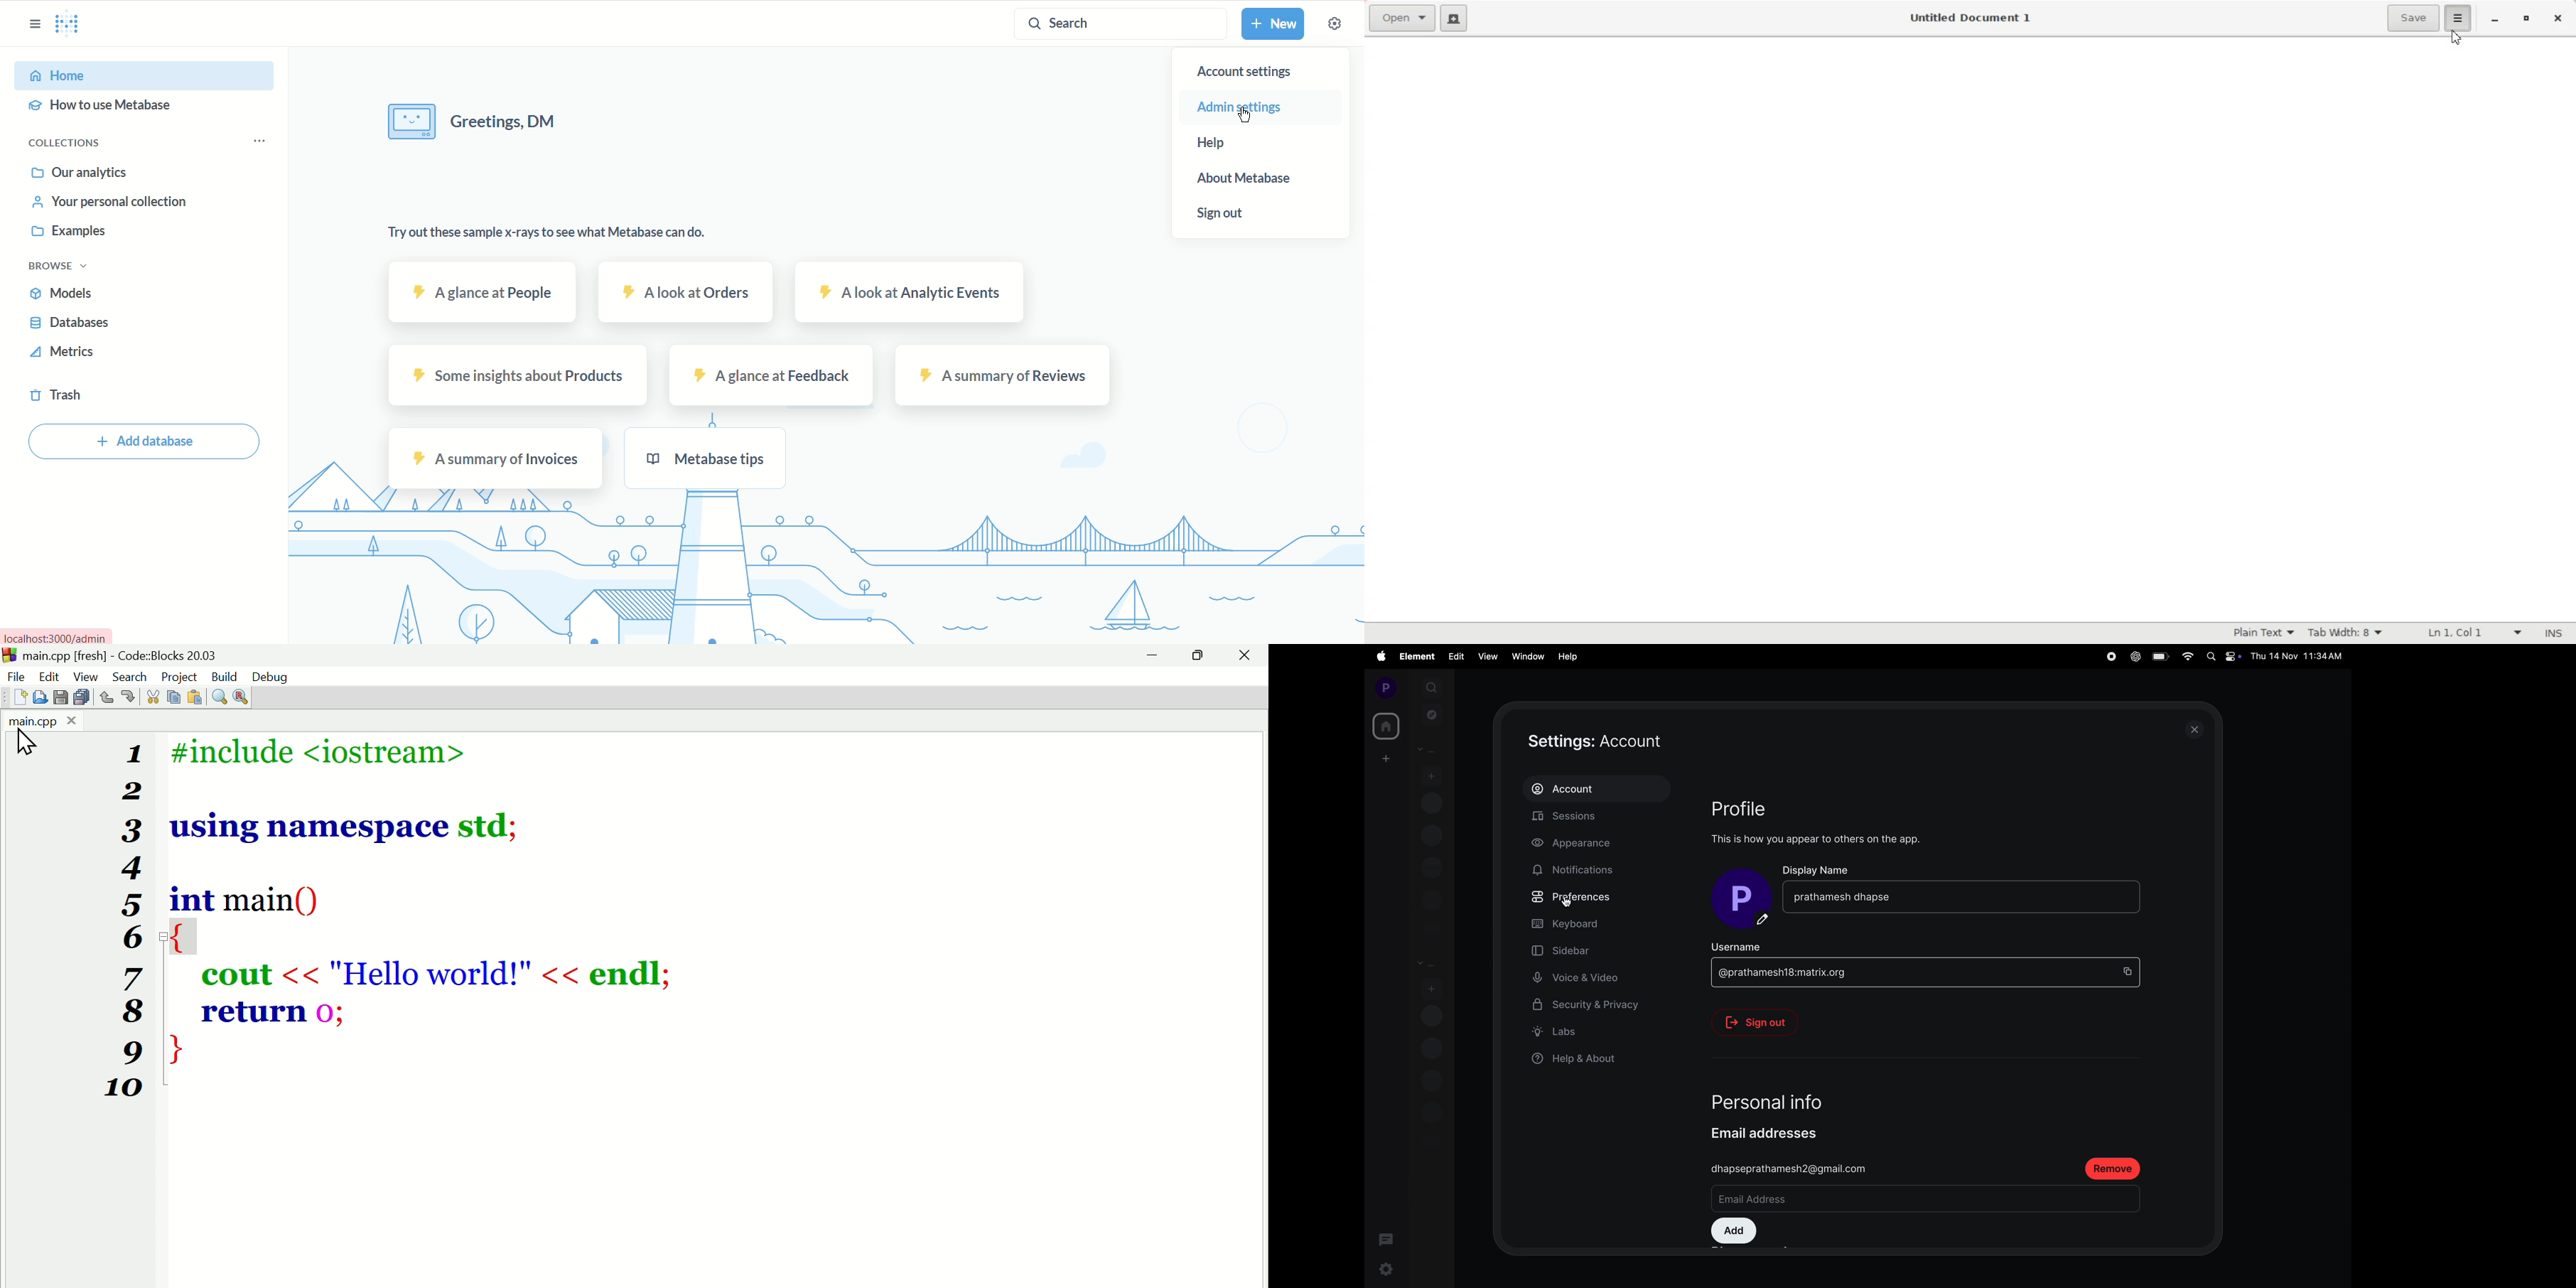  I want to click on 1
2
3
4
5
6
7
8
9
10, so click(120, 921).